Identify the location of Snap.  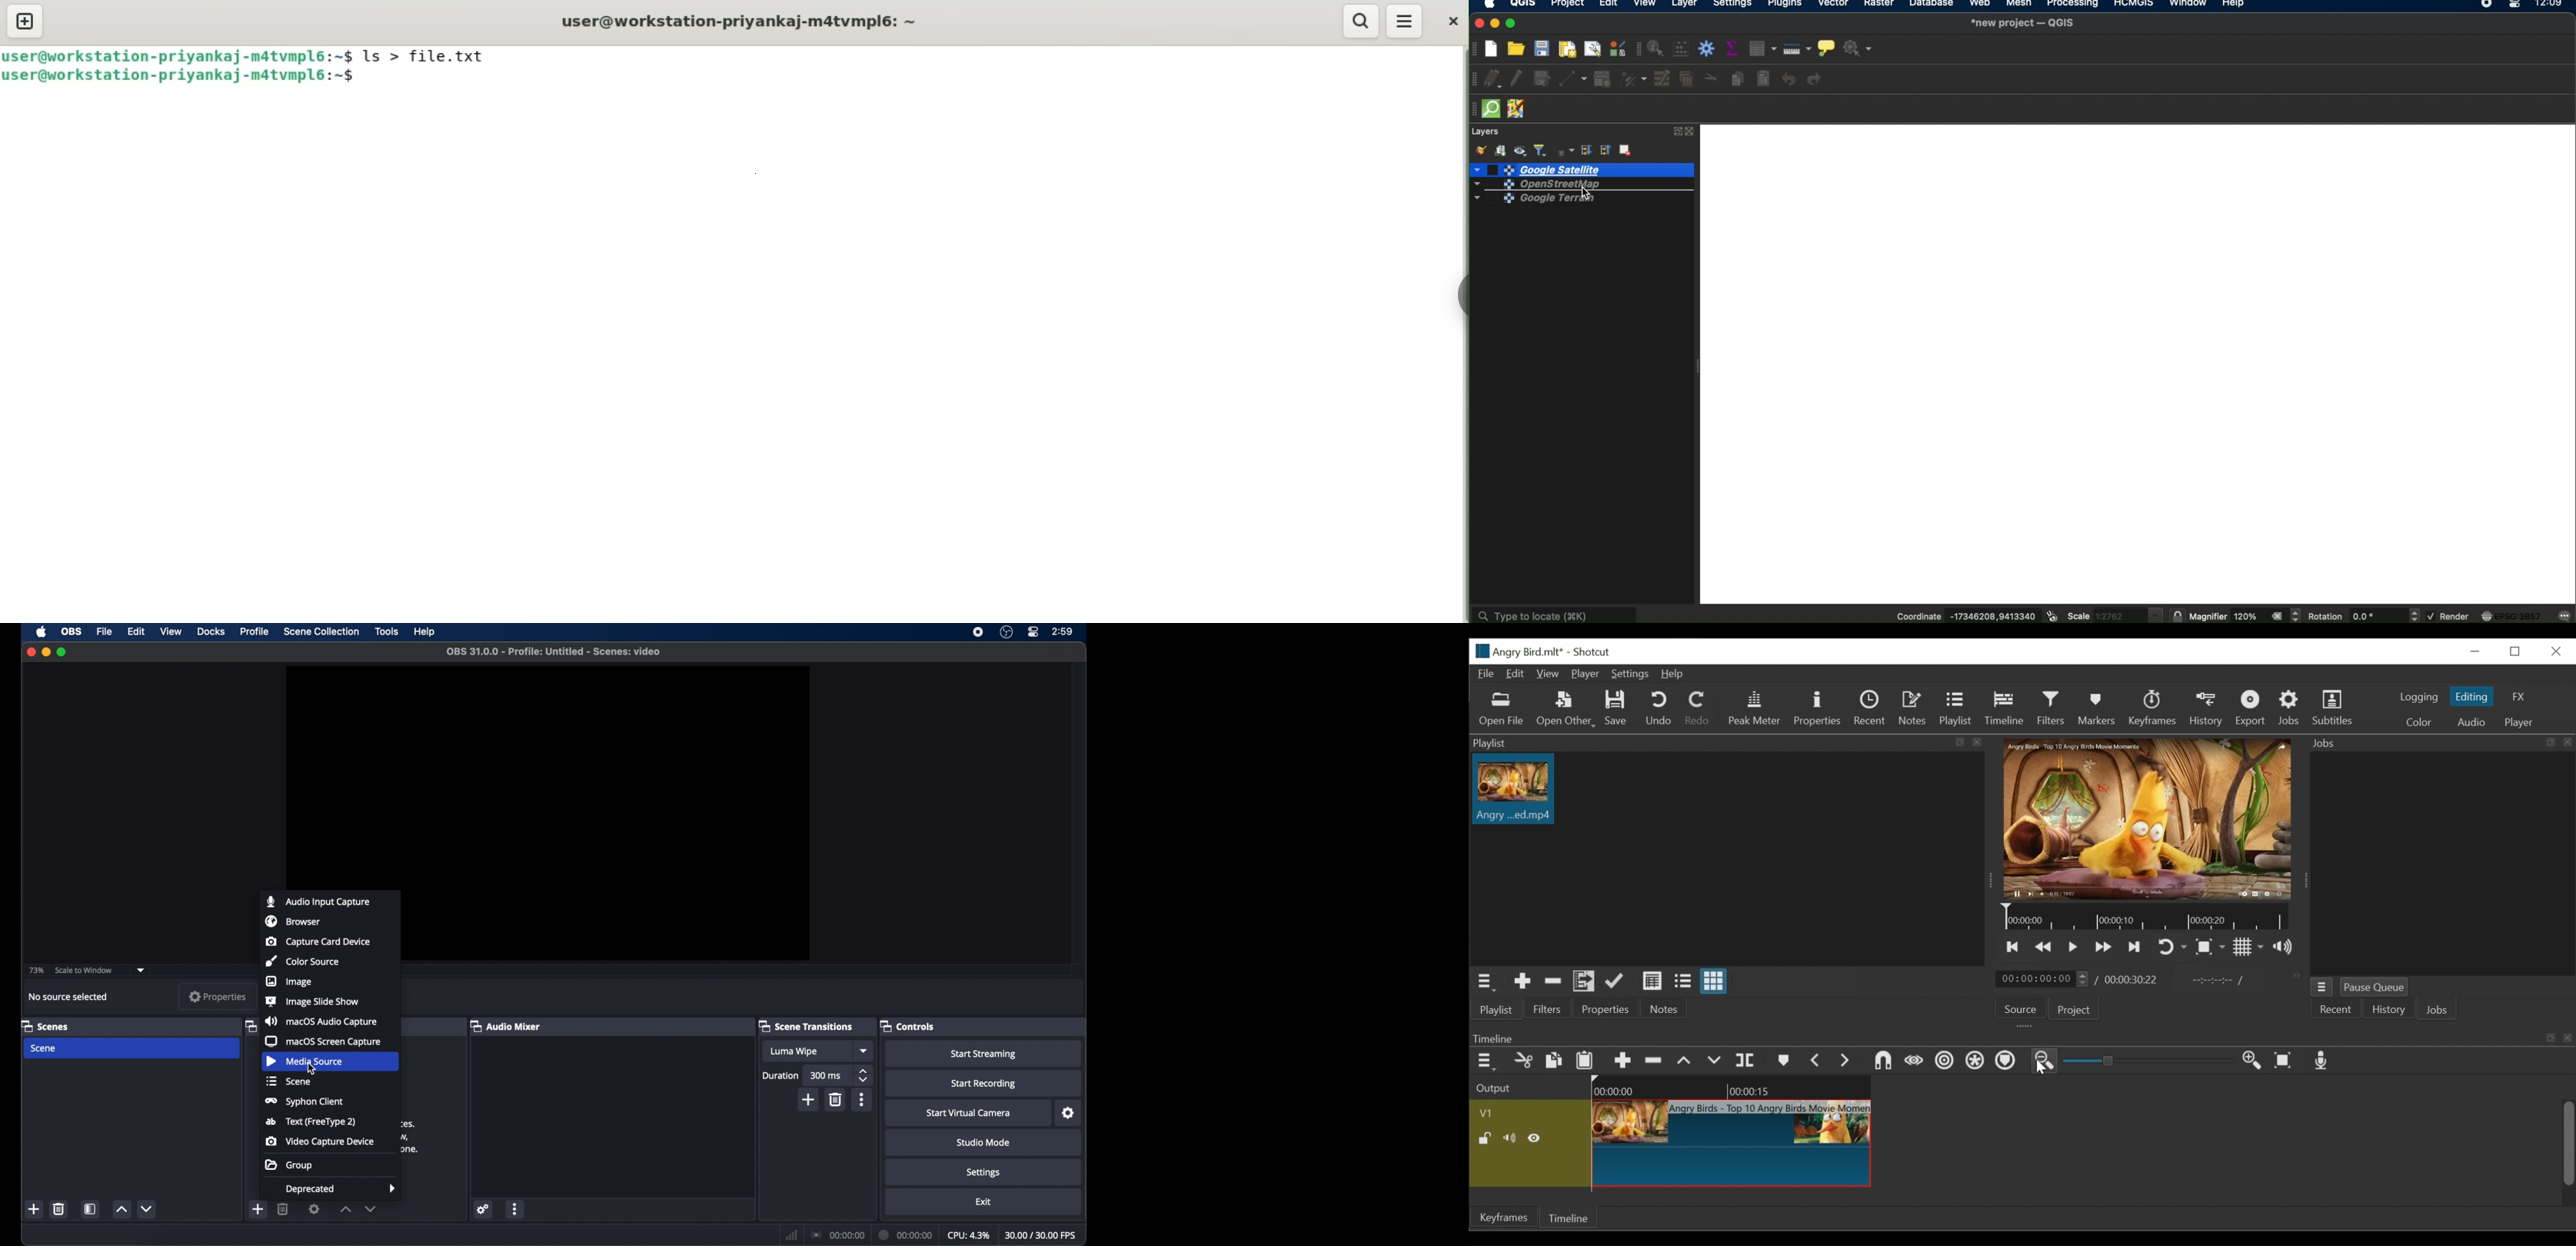
(1973, 1061).